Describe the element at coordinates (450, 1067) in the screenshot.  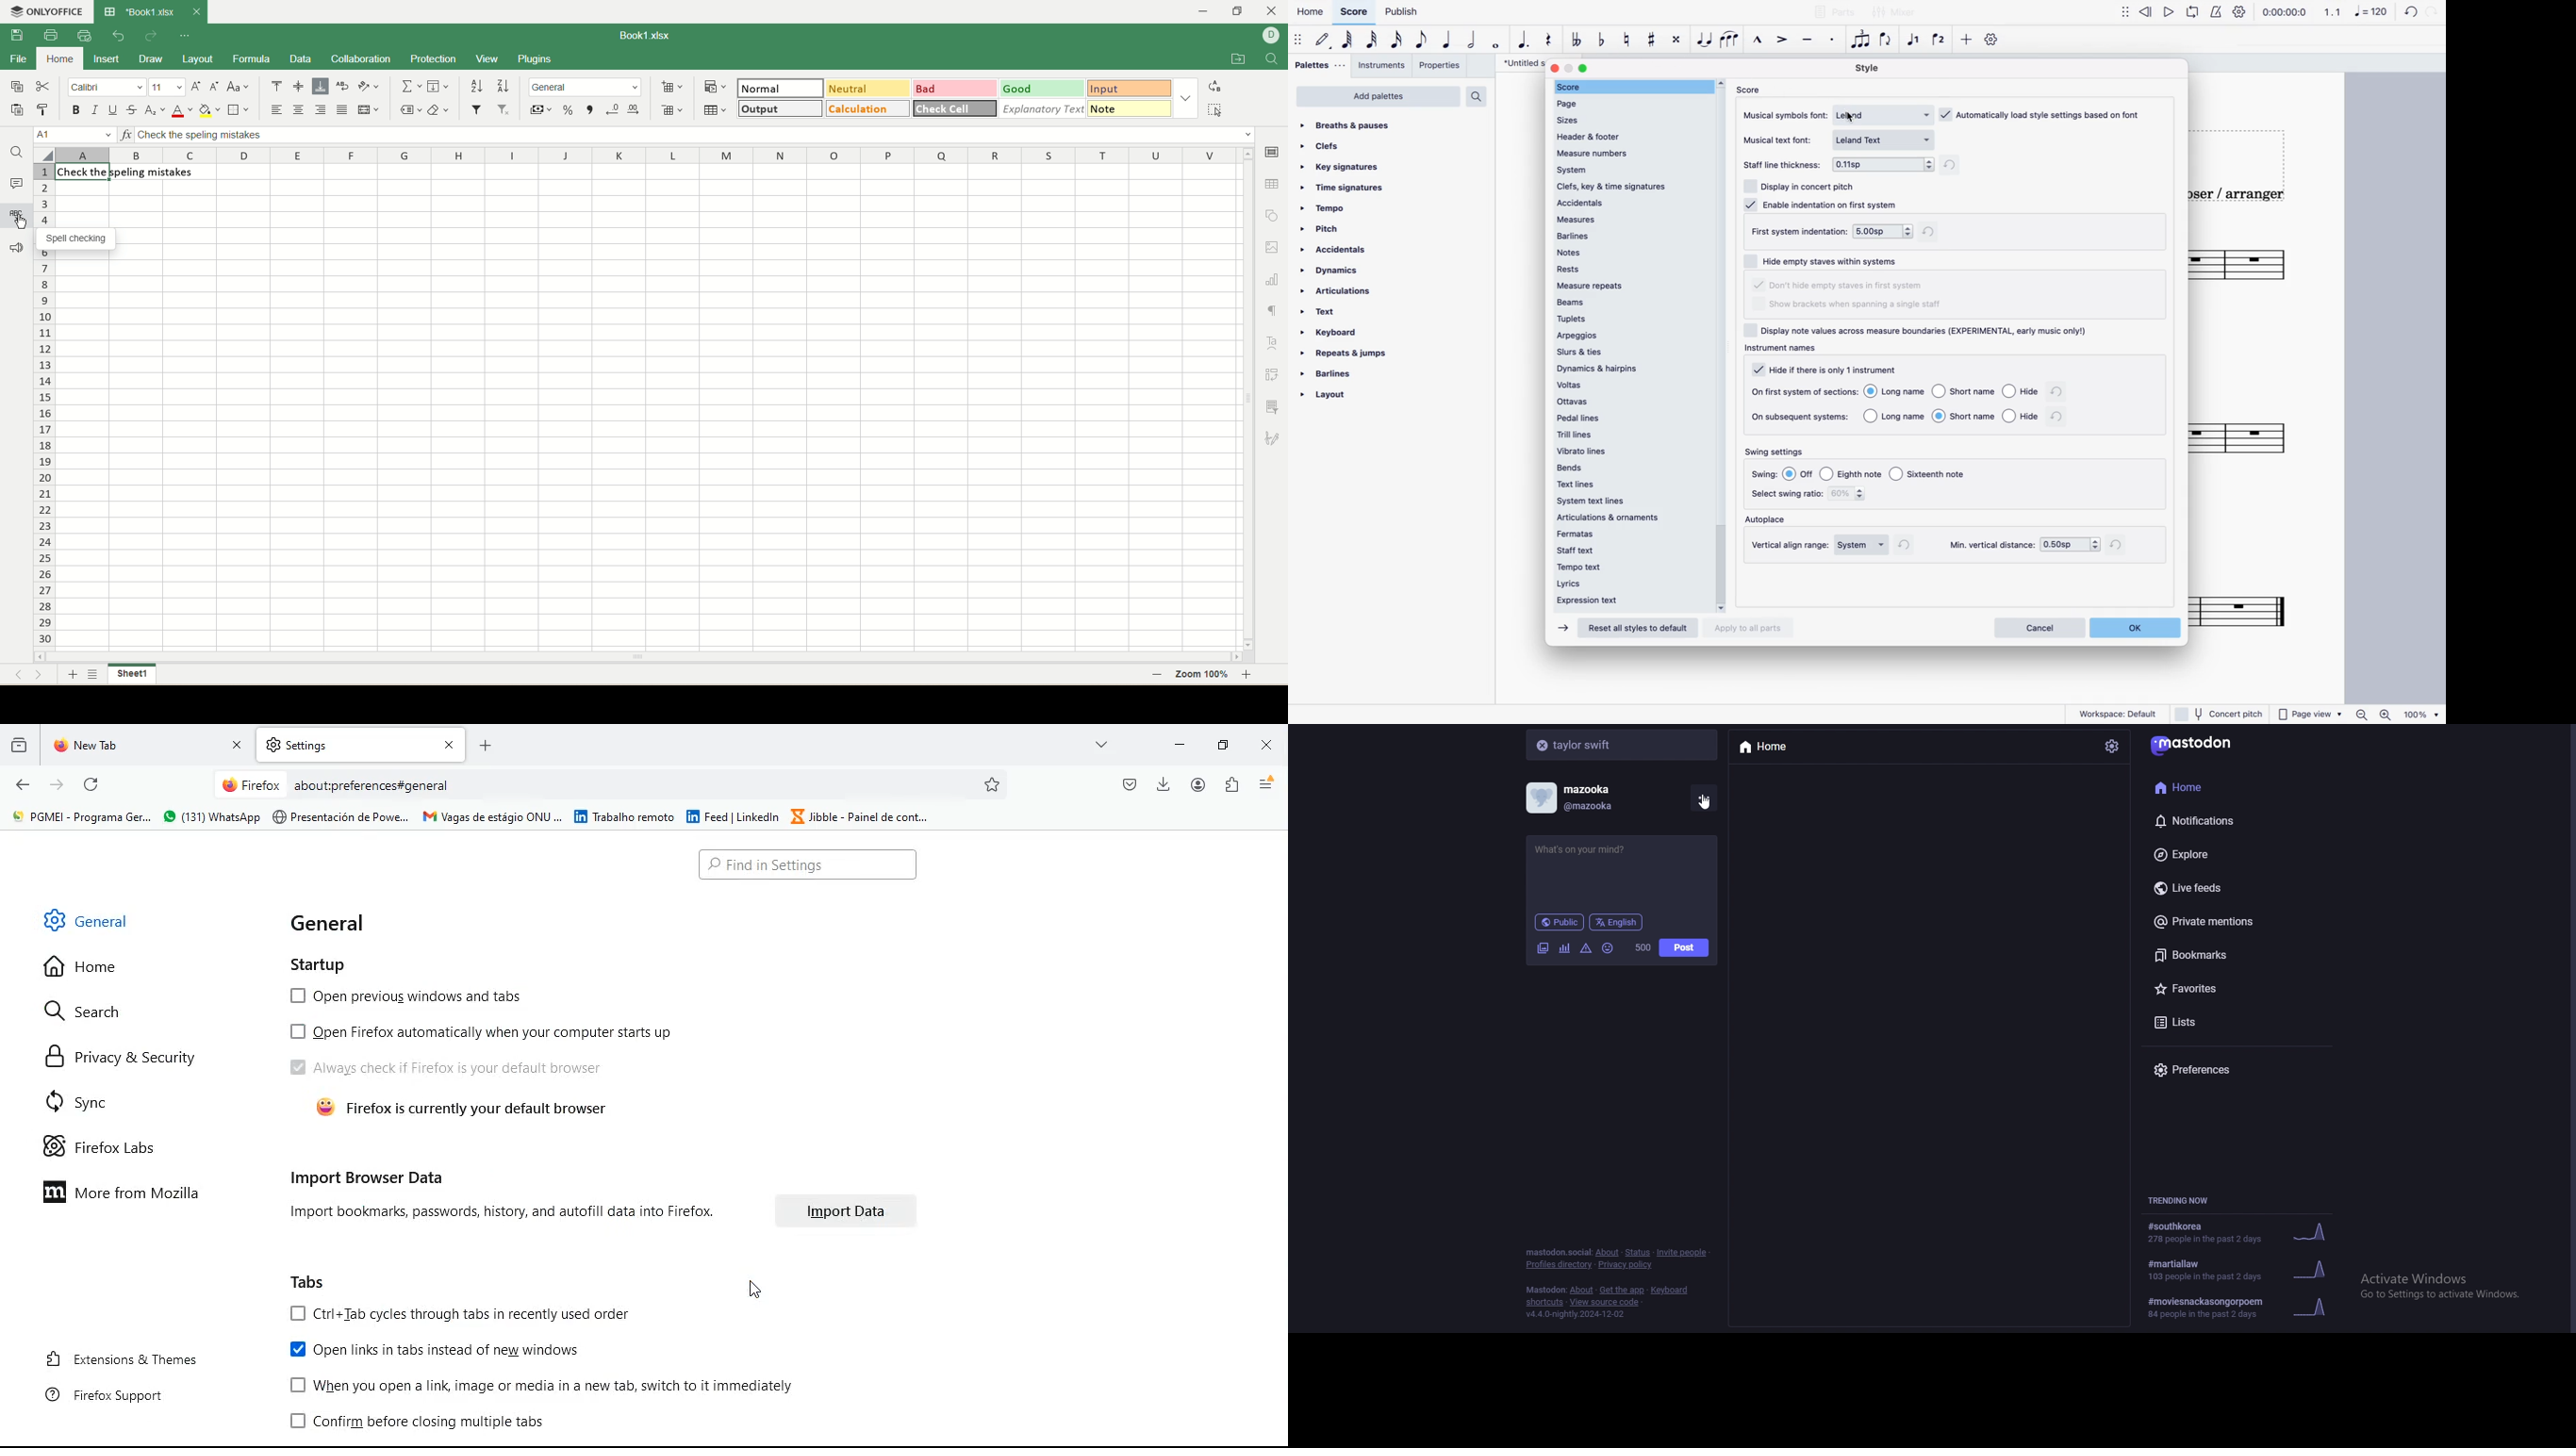
I see `Always check if Firefox is your default browser` at that location.